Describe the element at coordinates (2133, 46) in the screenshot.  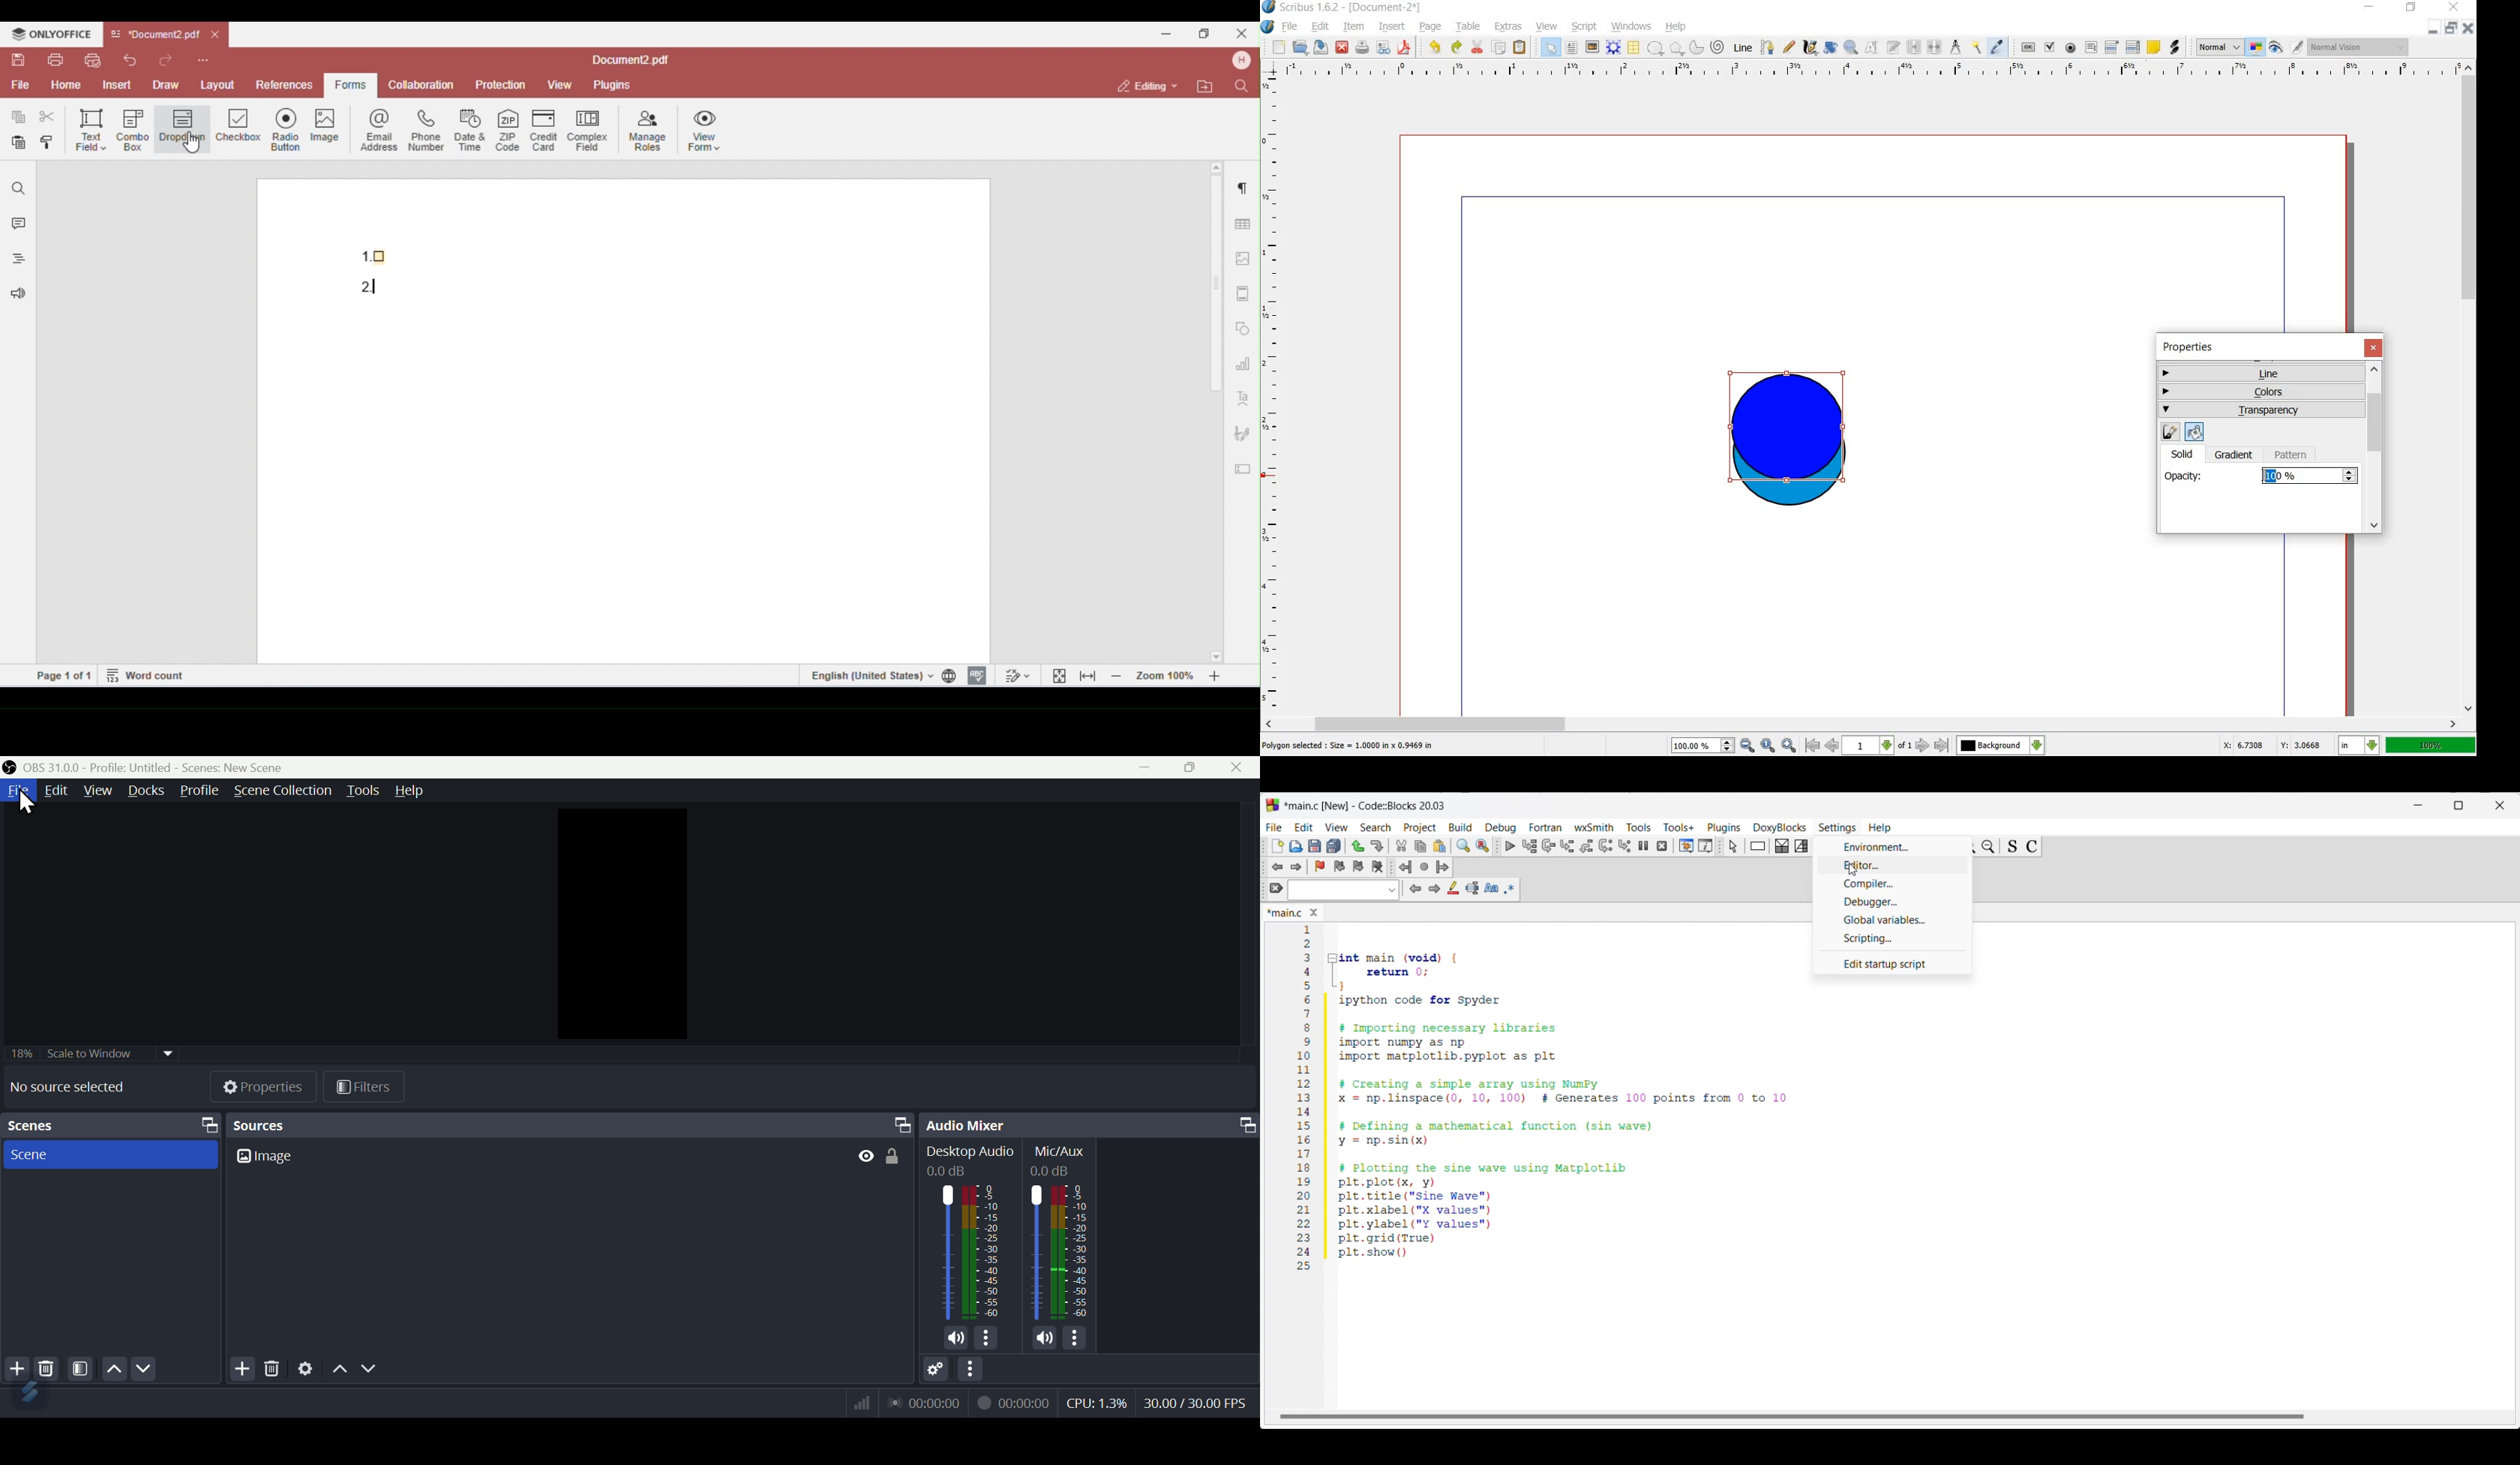
I see `pdf list box` at that location.